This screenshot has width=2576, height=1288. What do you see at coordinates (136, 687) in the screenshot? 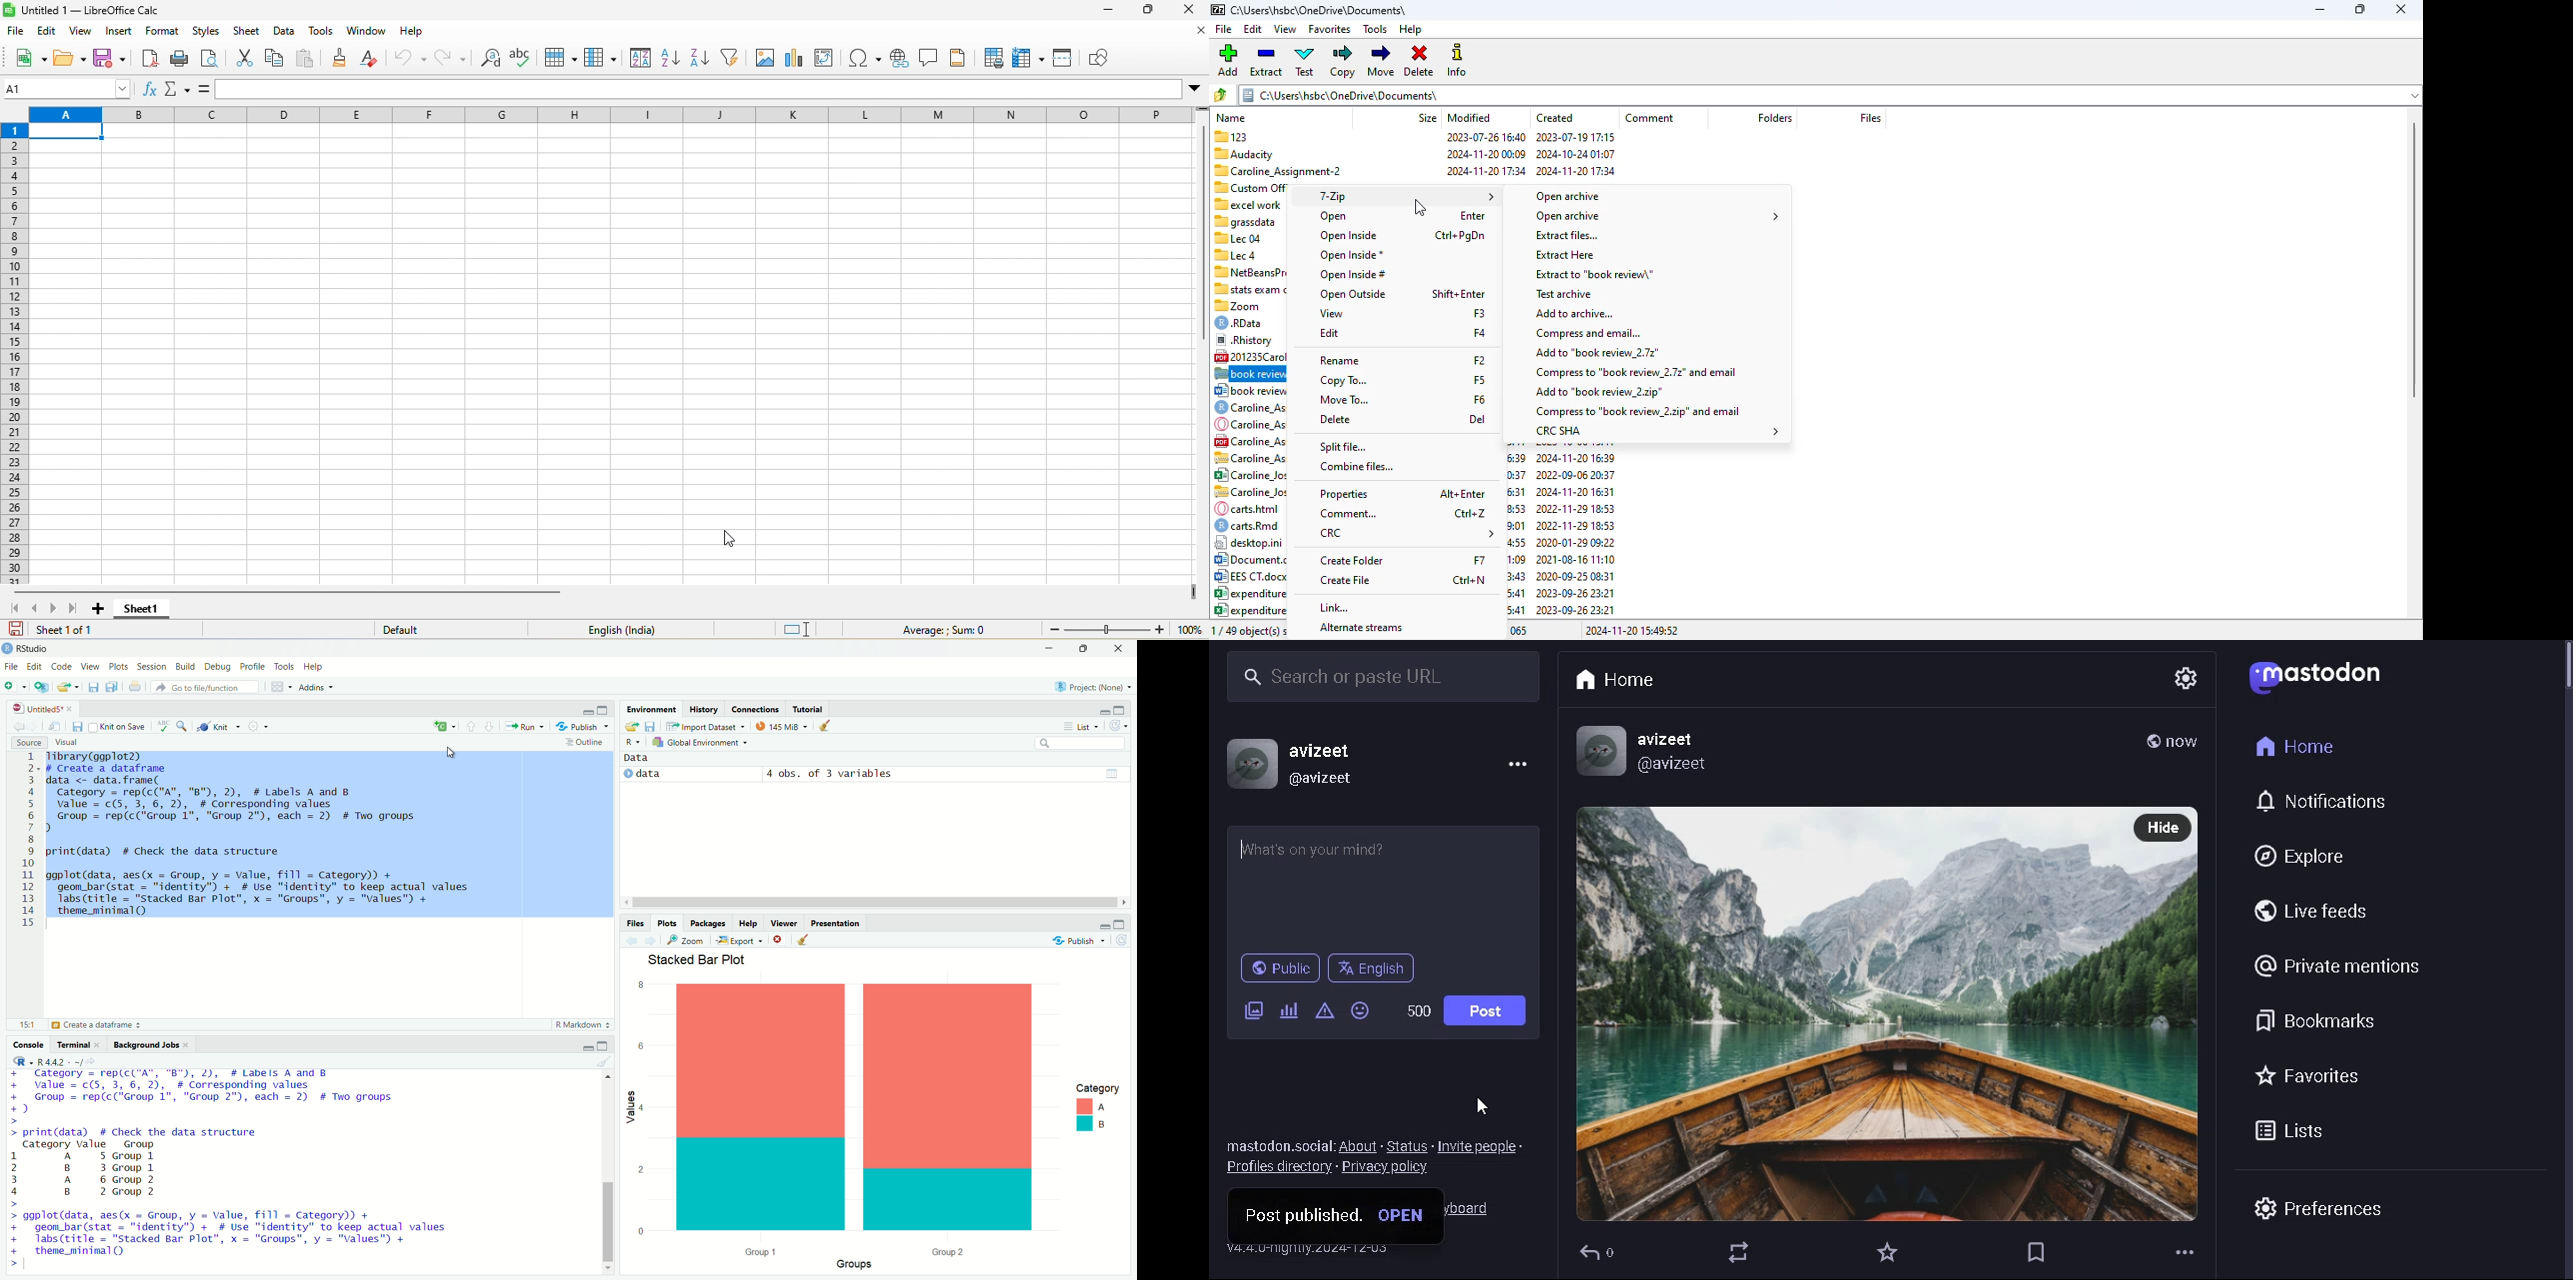
I see `Print the current file` at bounding box center [136, 687].